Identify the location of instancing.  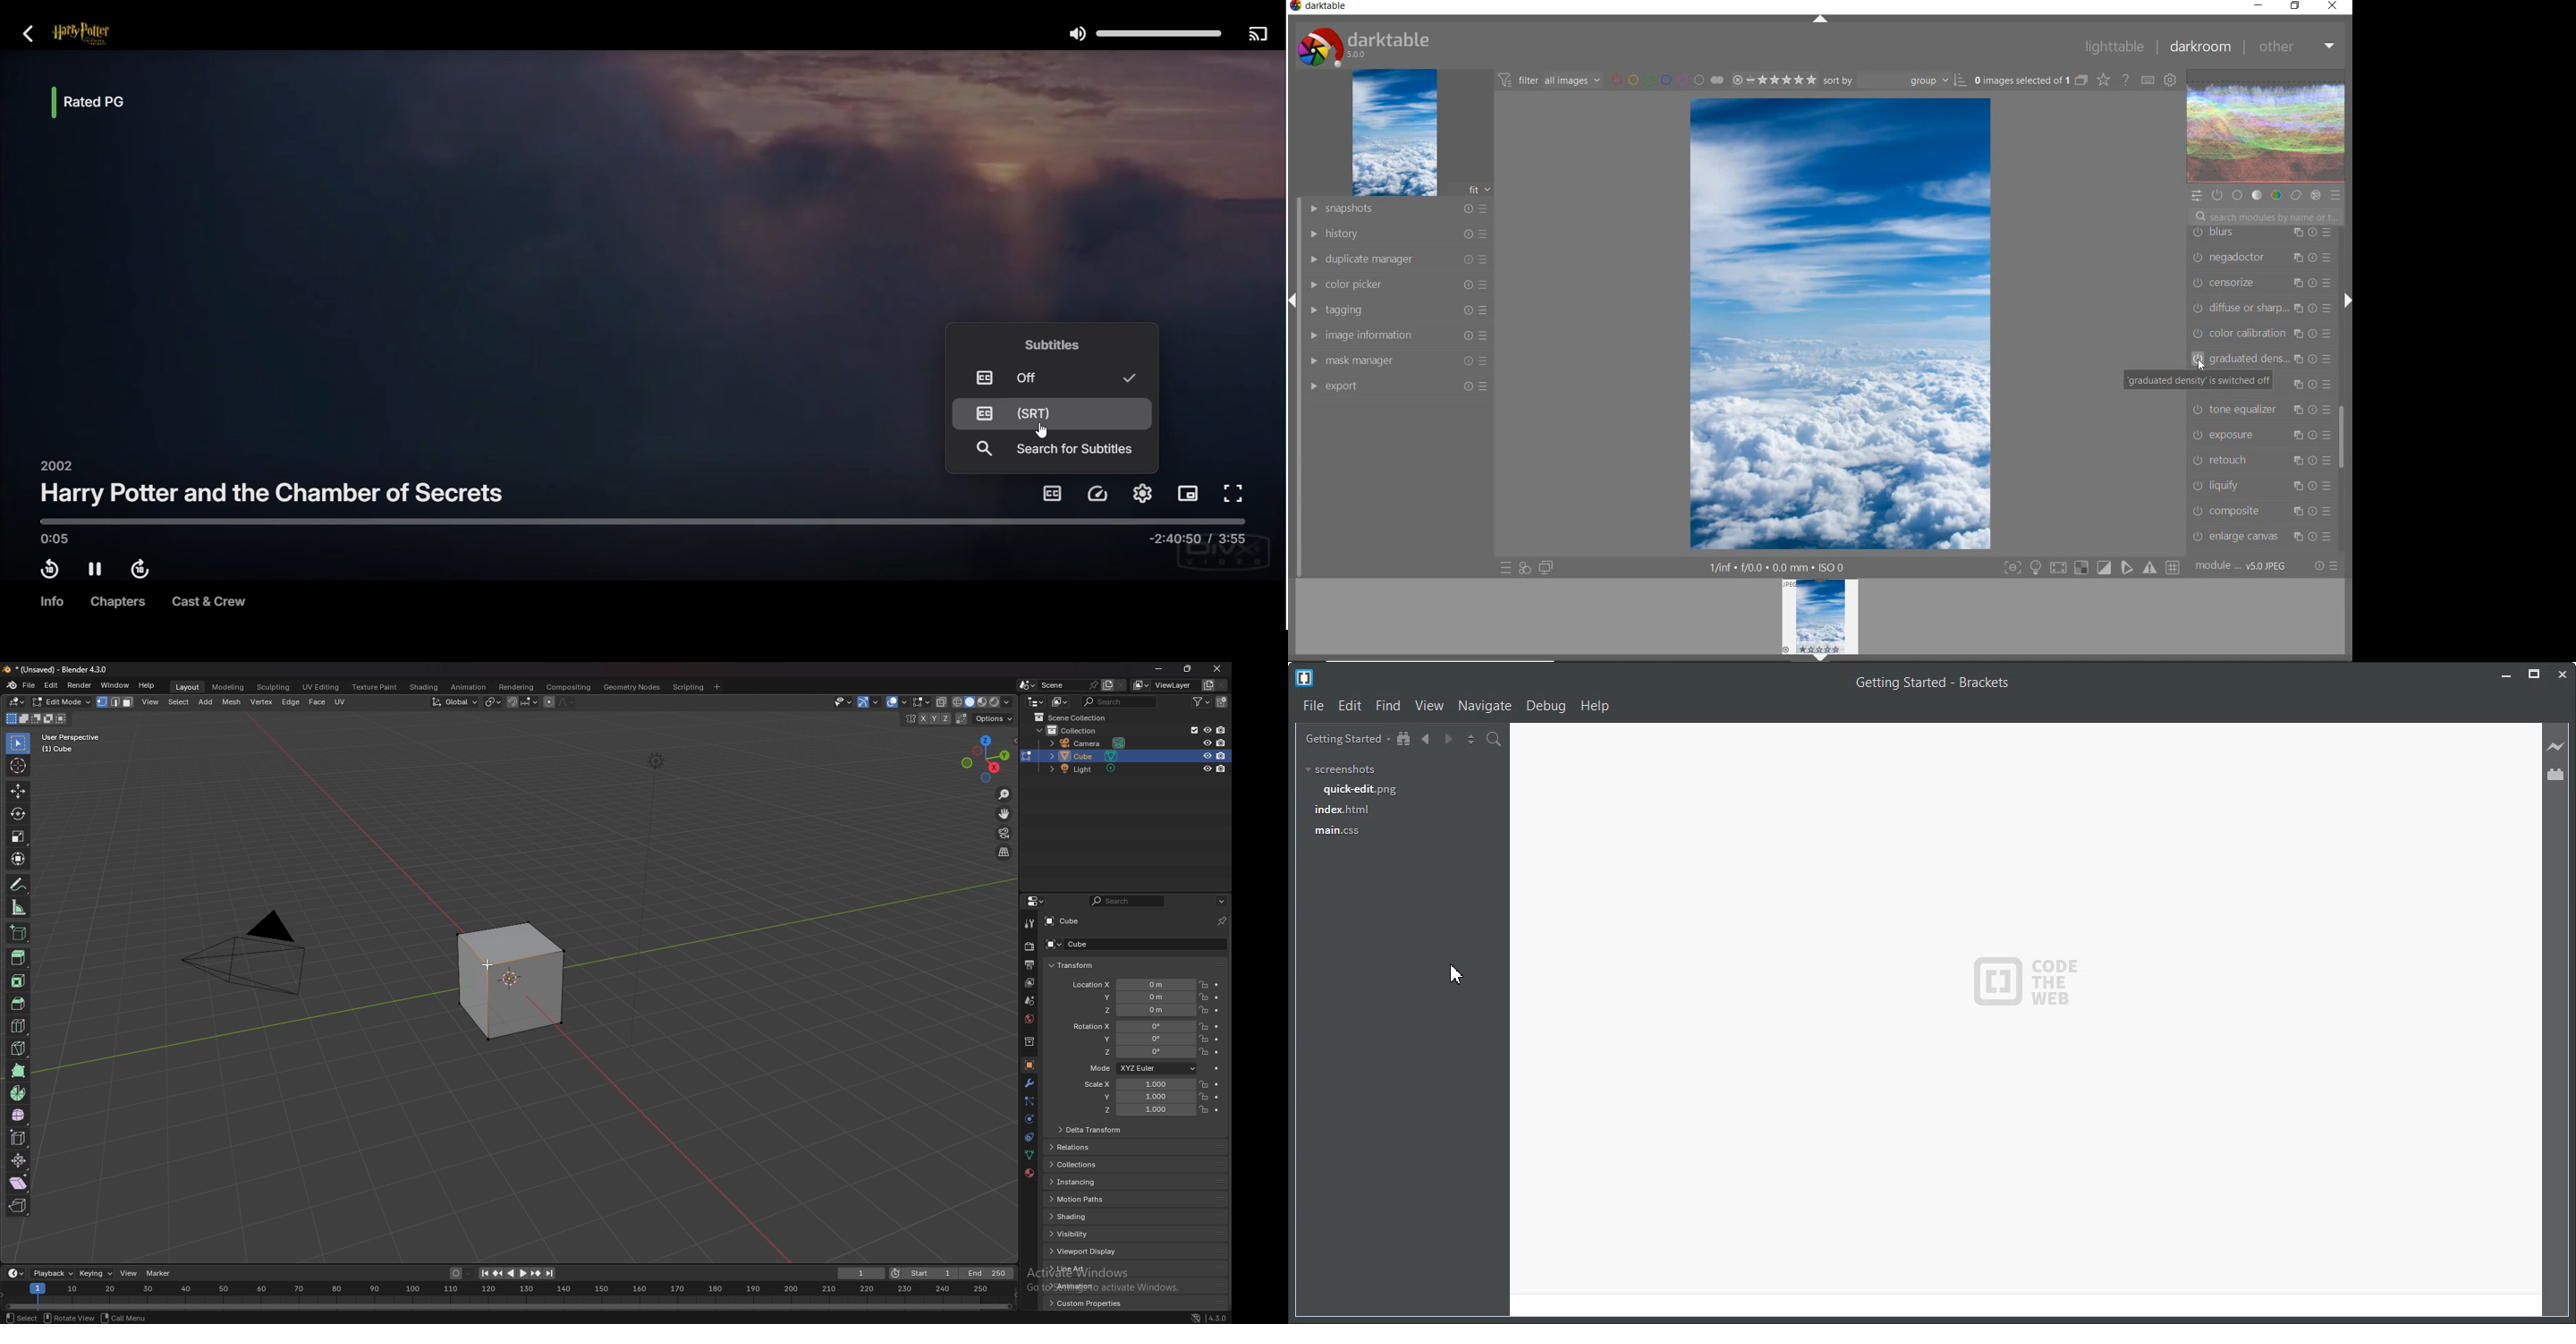
(1101, 1181).